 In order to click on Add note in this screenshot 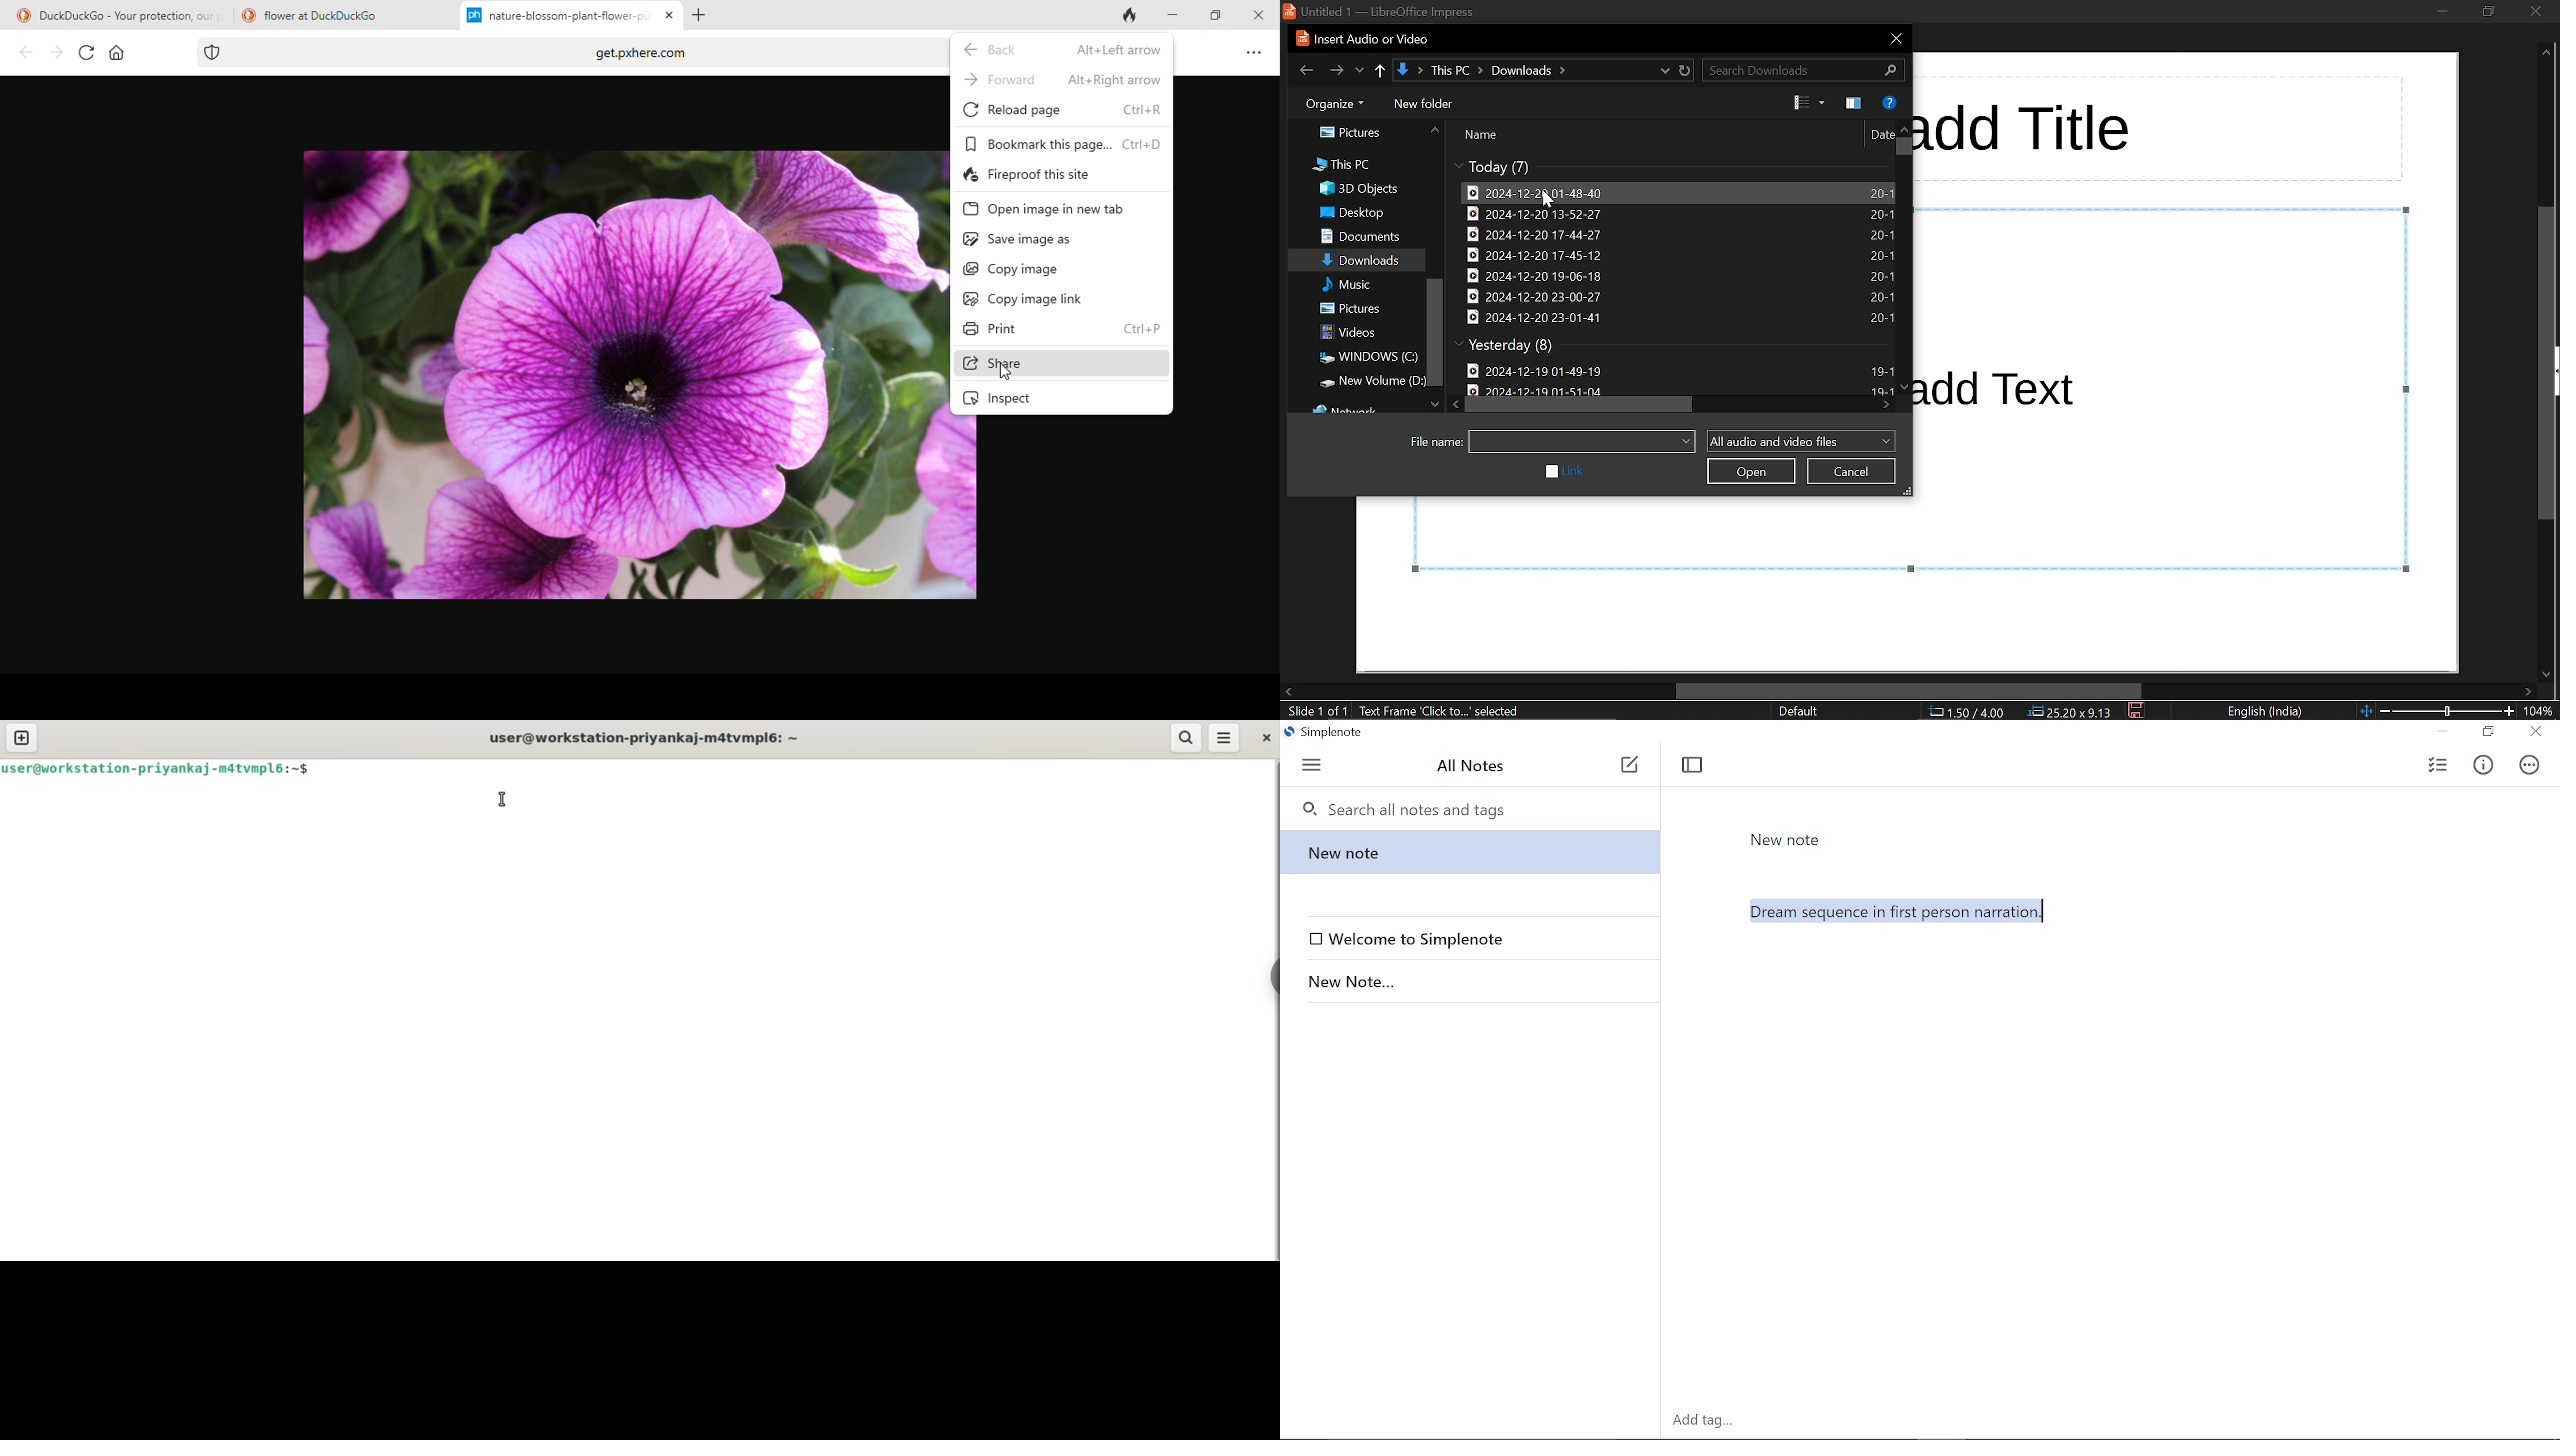, I will do `click(1630, 765)`.